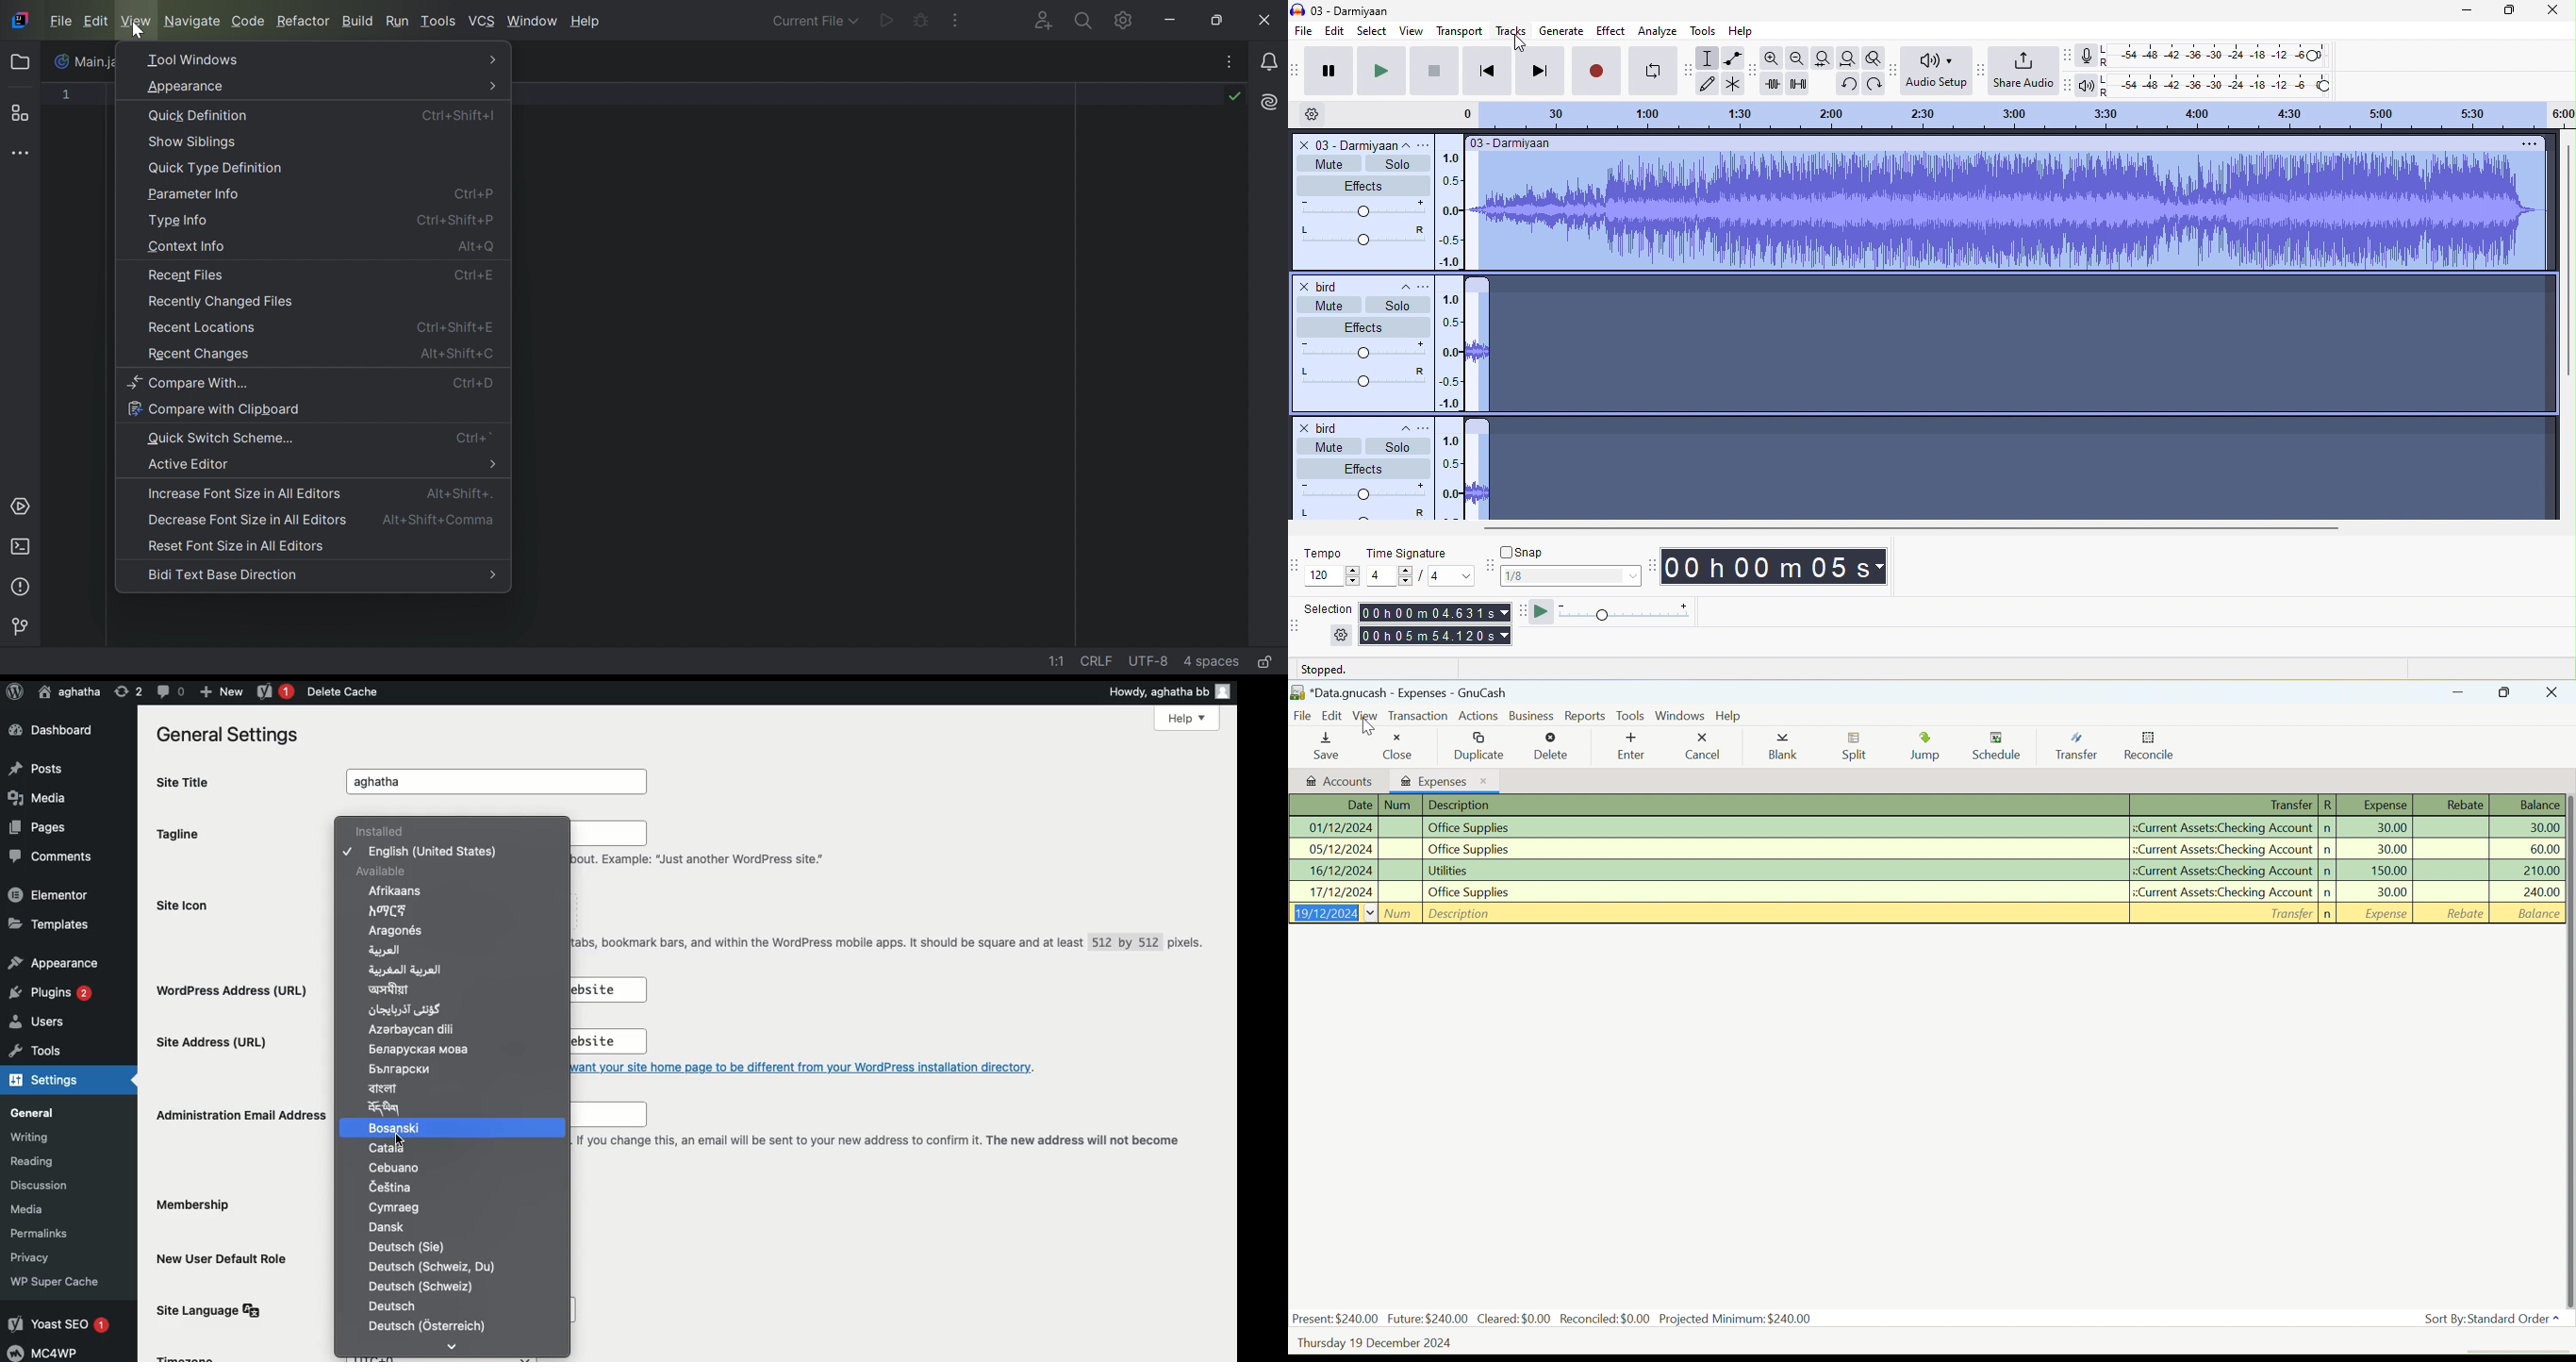  I want to click on Delete, so click(1551, 747).